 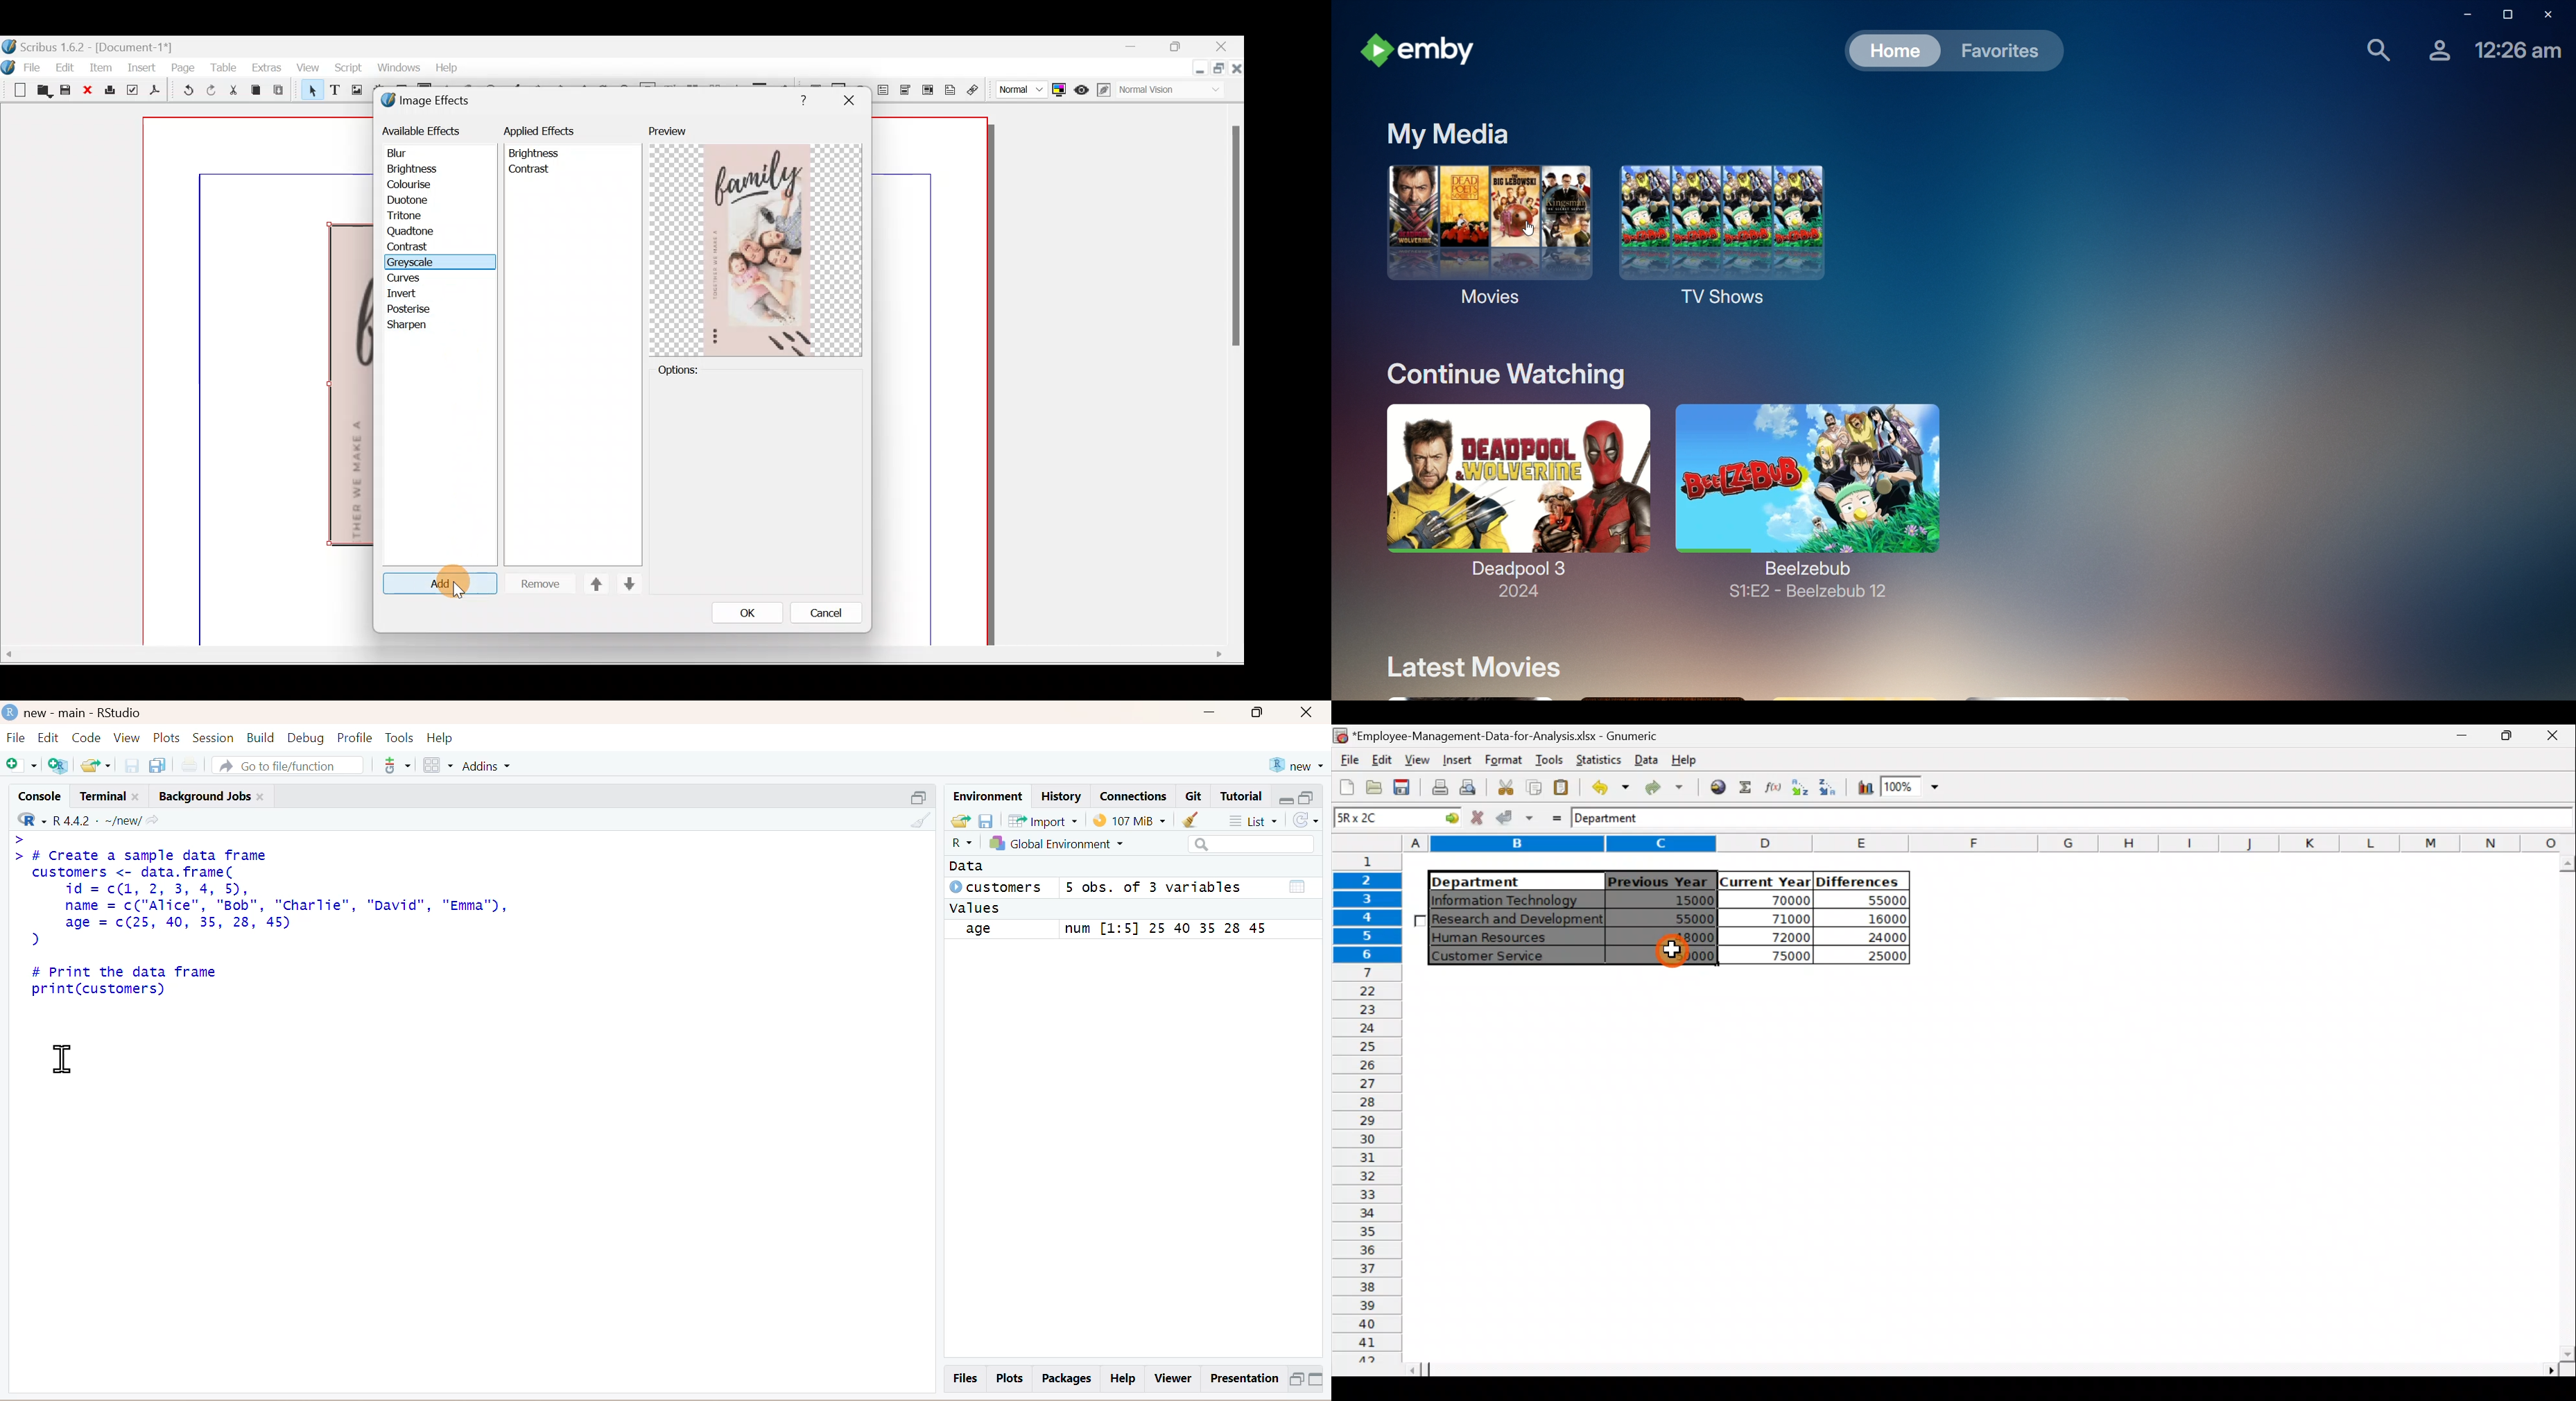 What do you see at coordinates (1312, 714) in the screenshot?
I see `close` at bounding box center [1312, 714].